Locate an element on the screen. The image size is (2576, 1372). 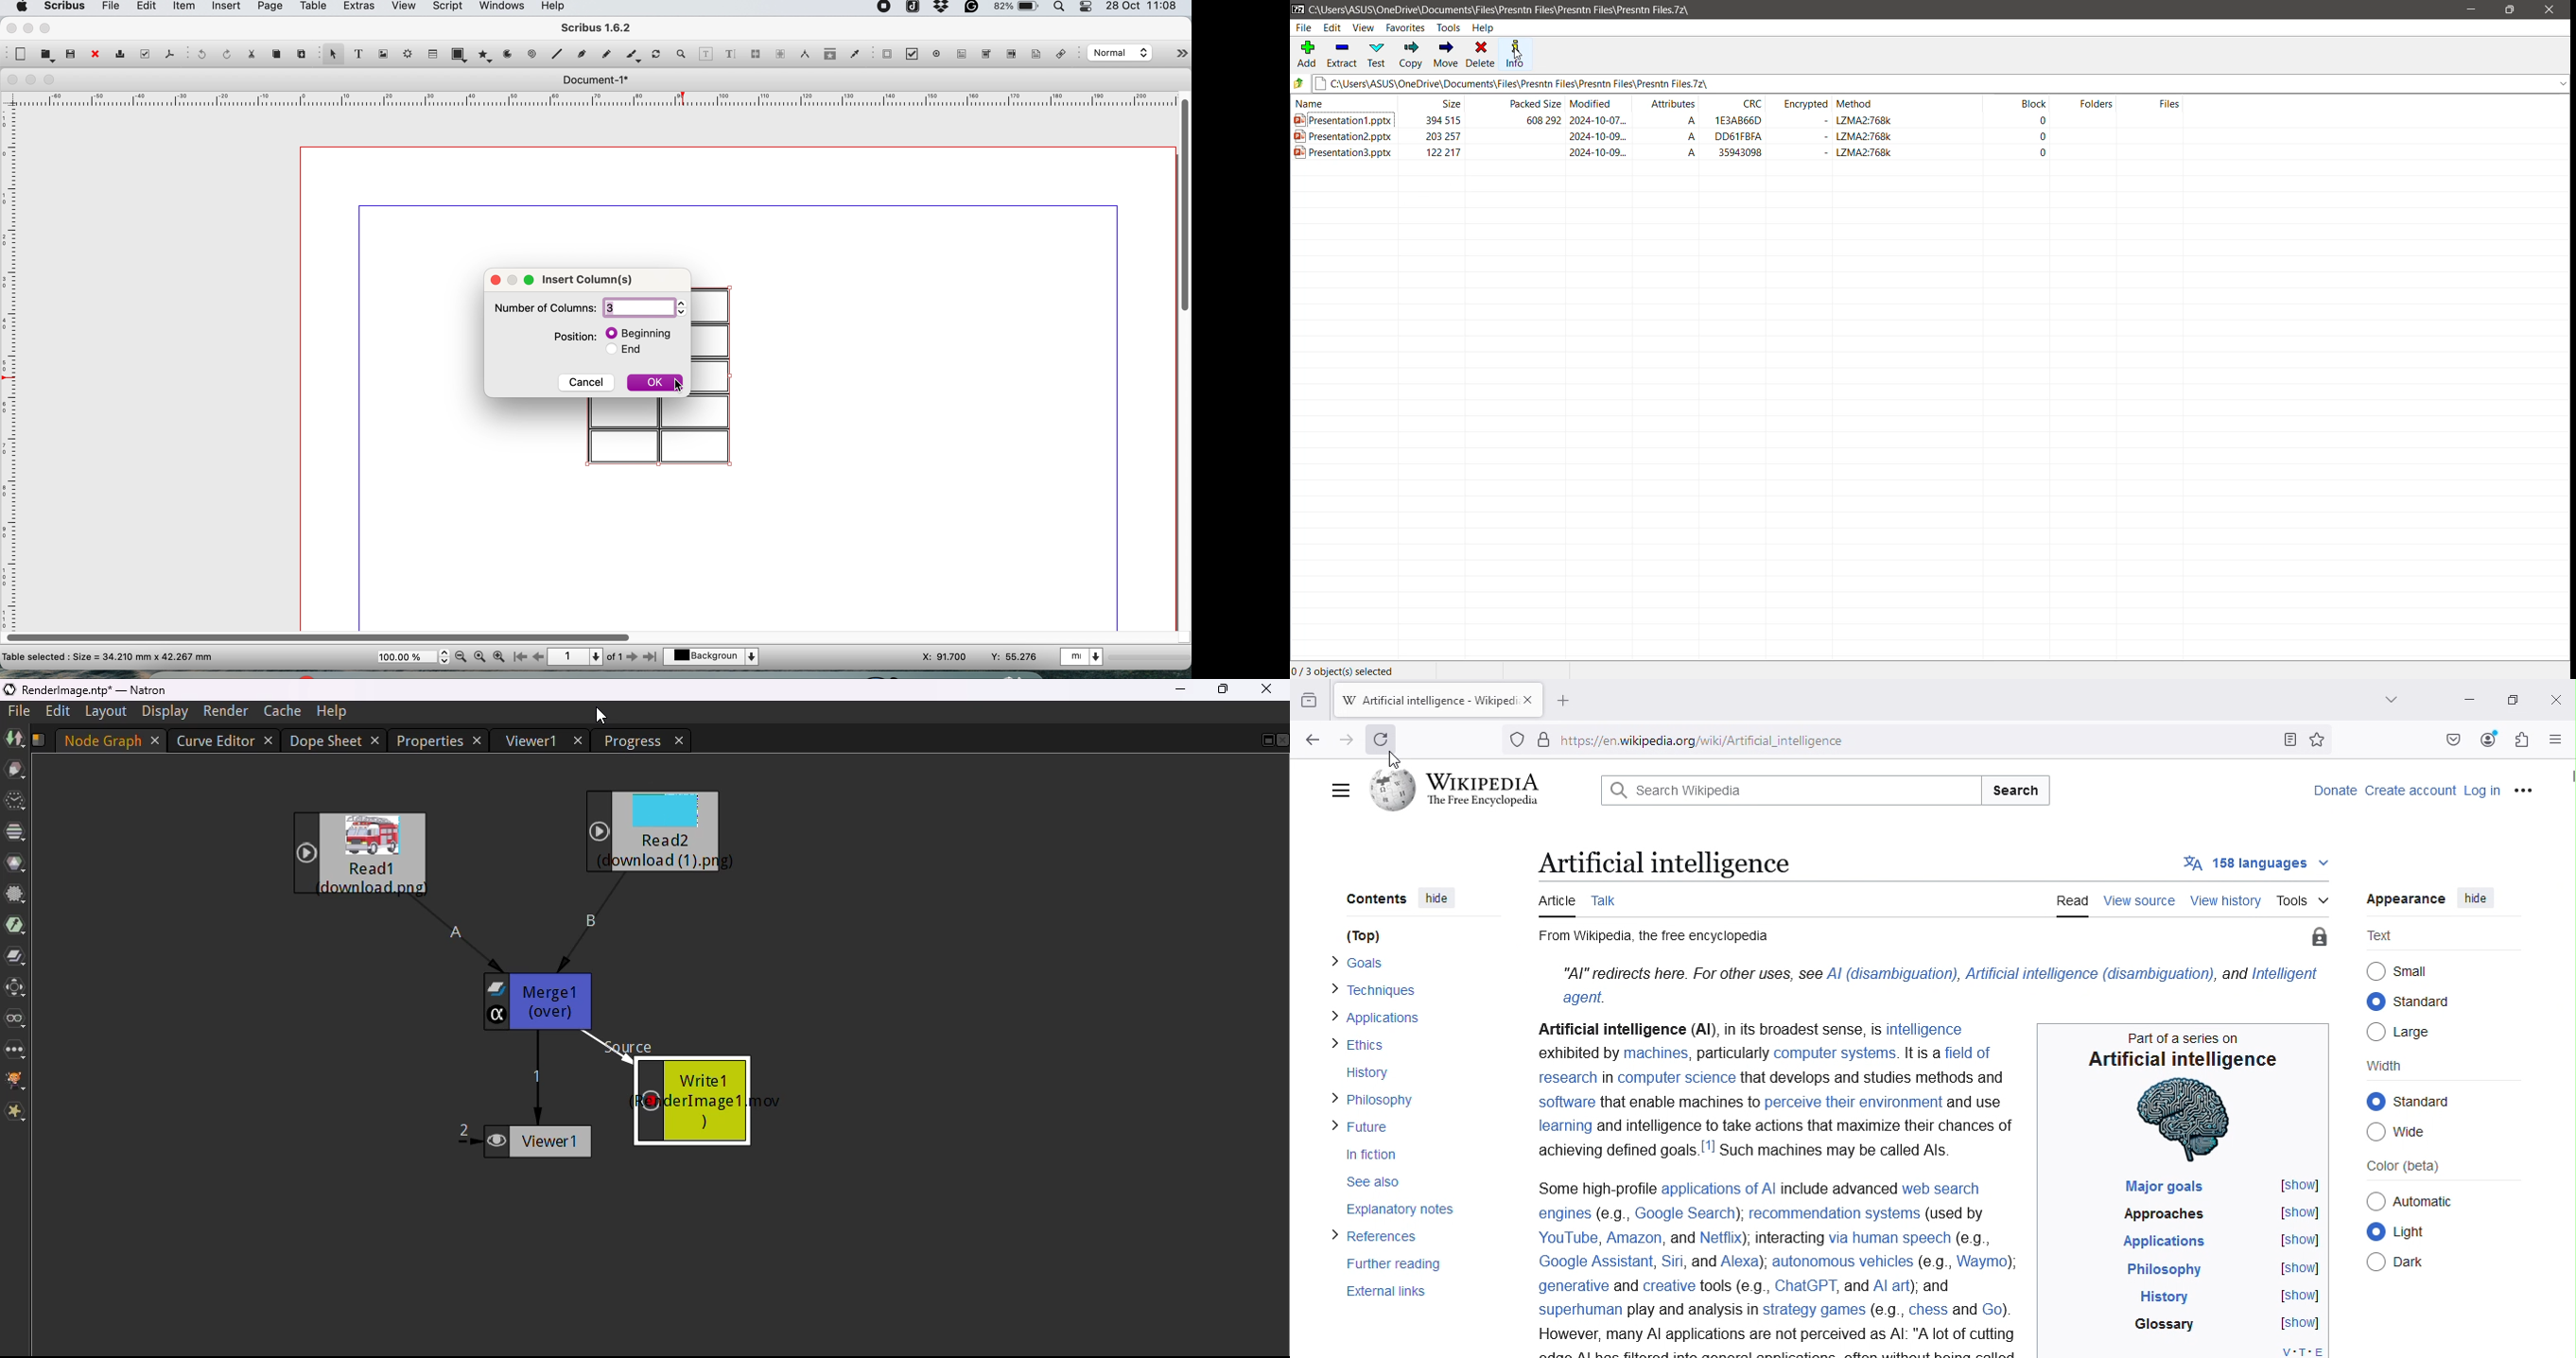
close is located at coordinates (94, 55).